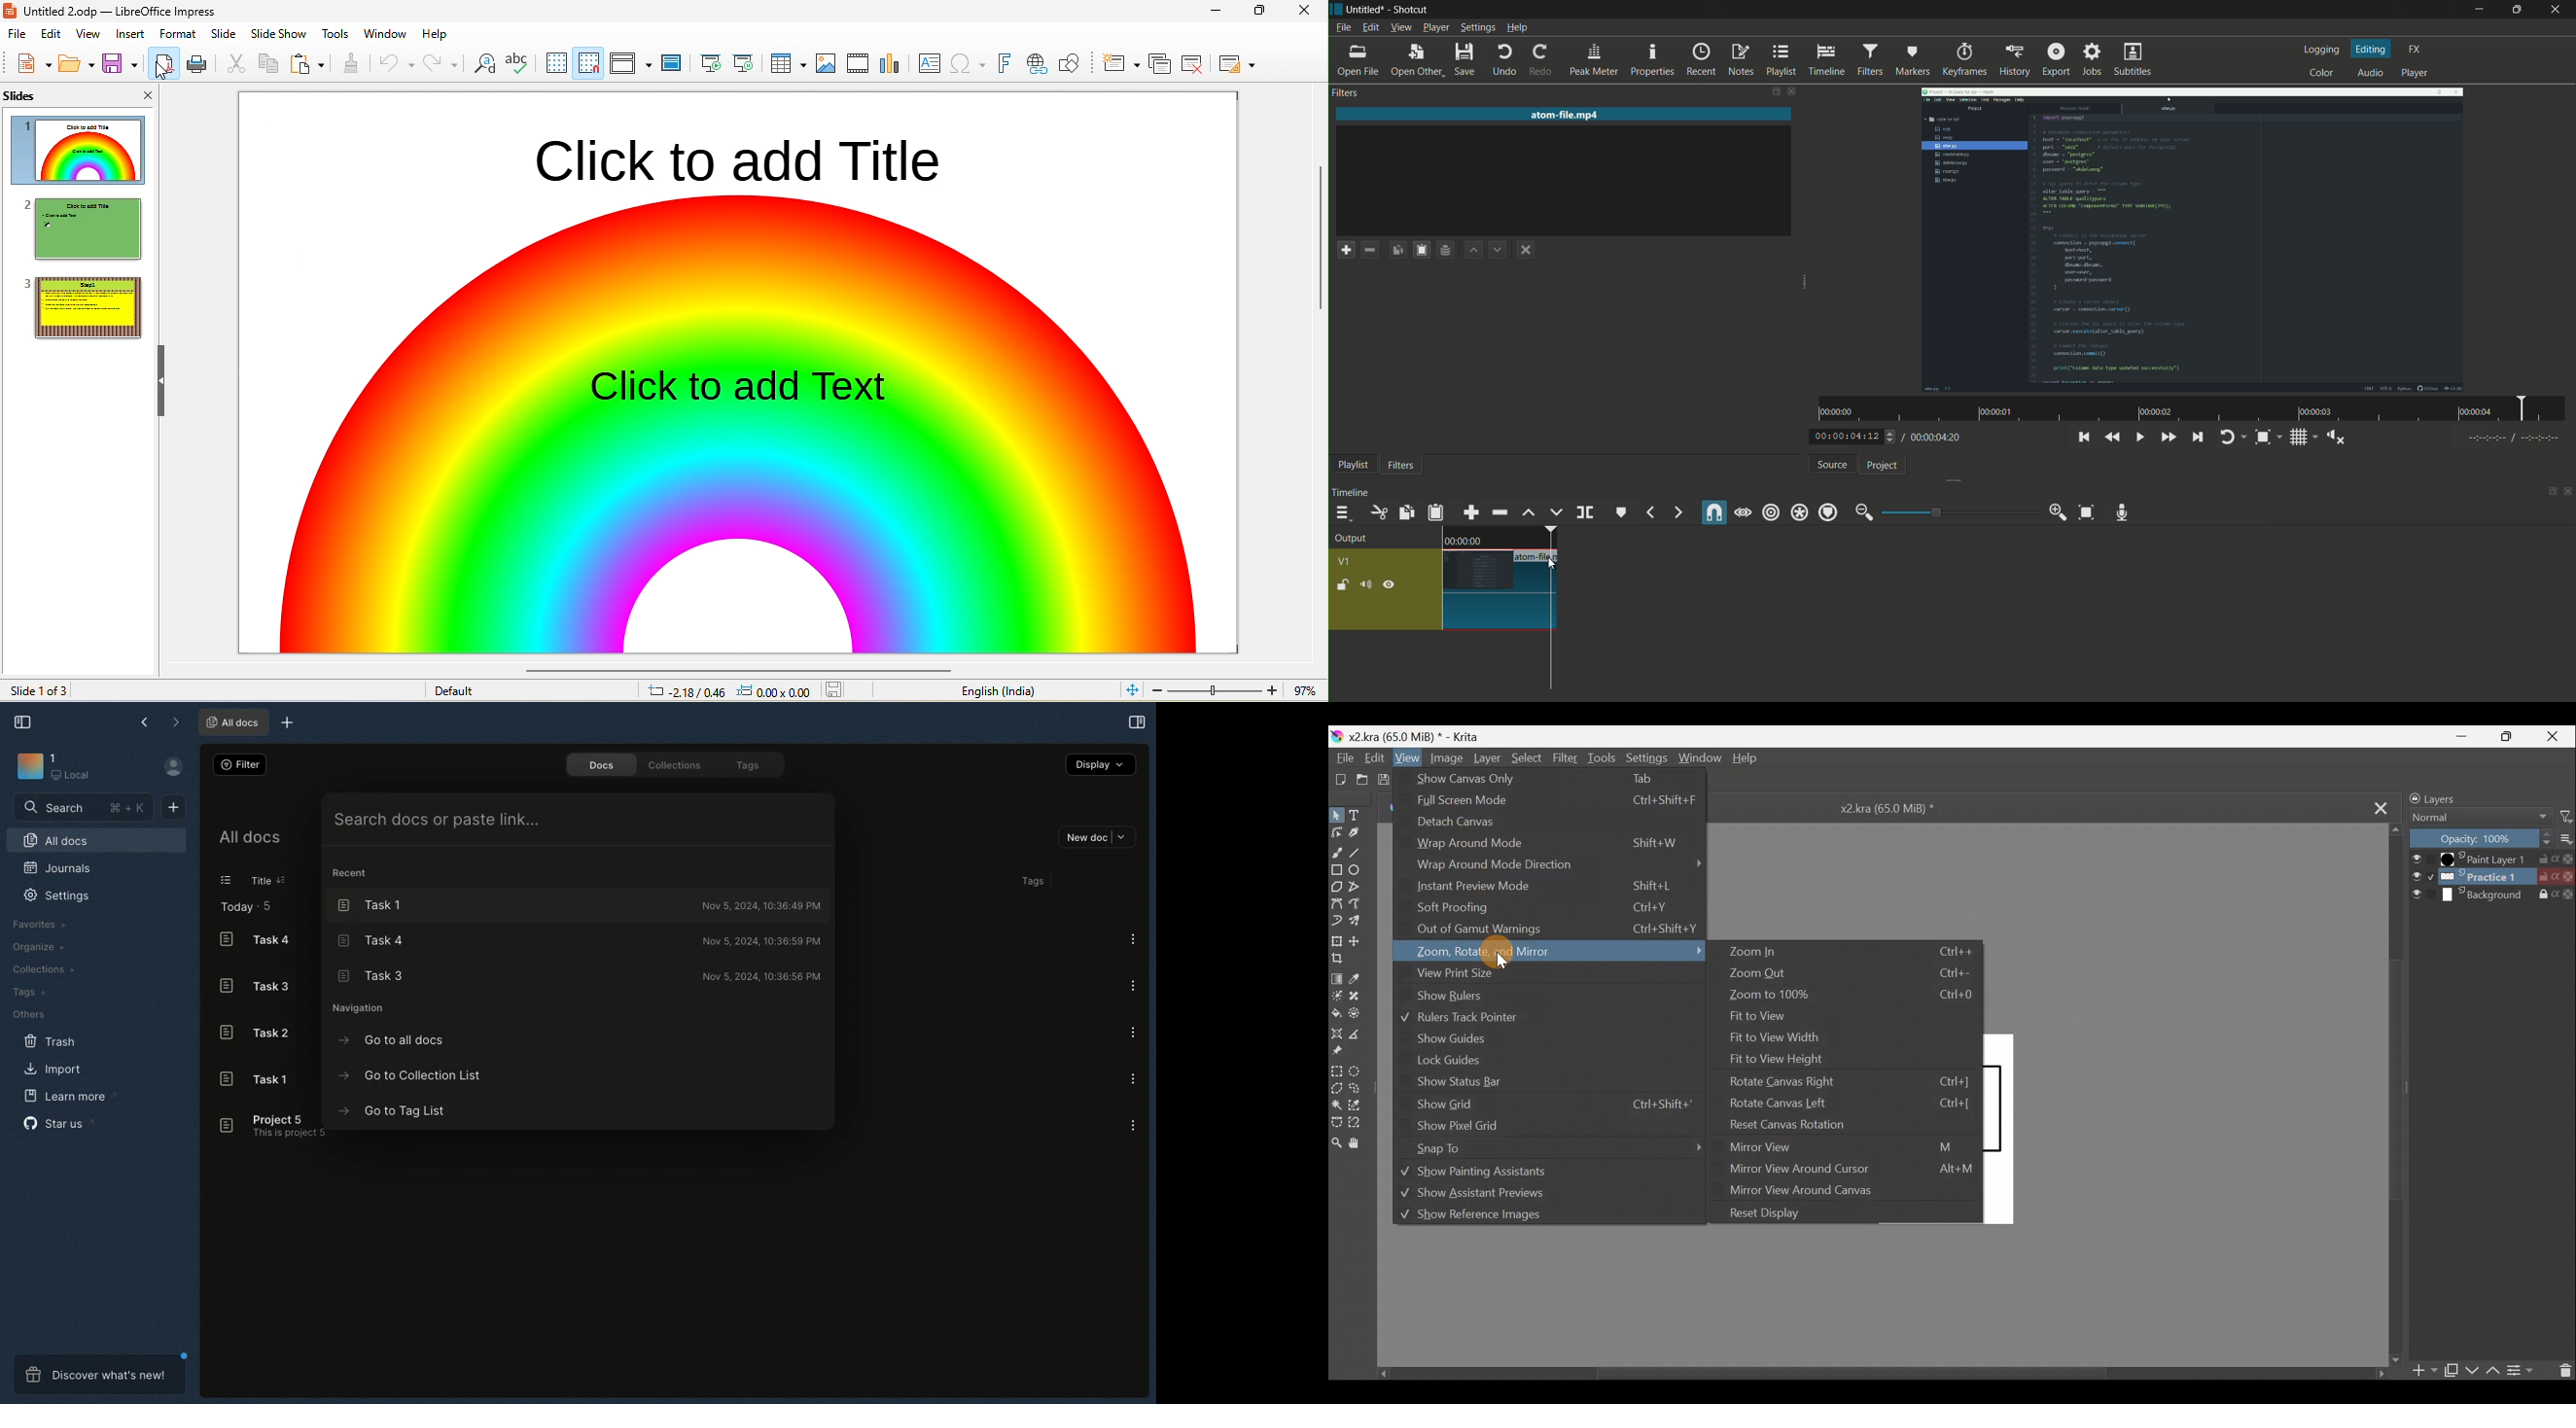  Describe the element at coordinates (1341, 514) in the screenshot. I see `timeline menu` at that location.